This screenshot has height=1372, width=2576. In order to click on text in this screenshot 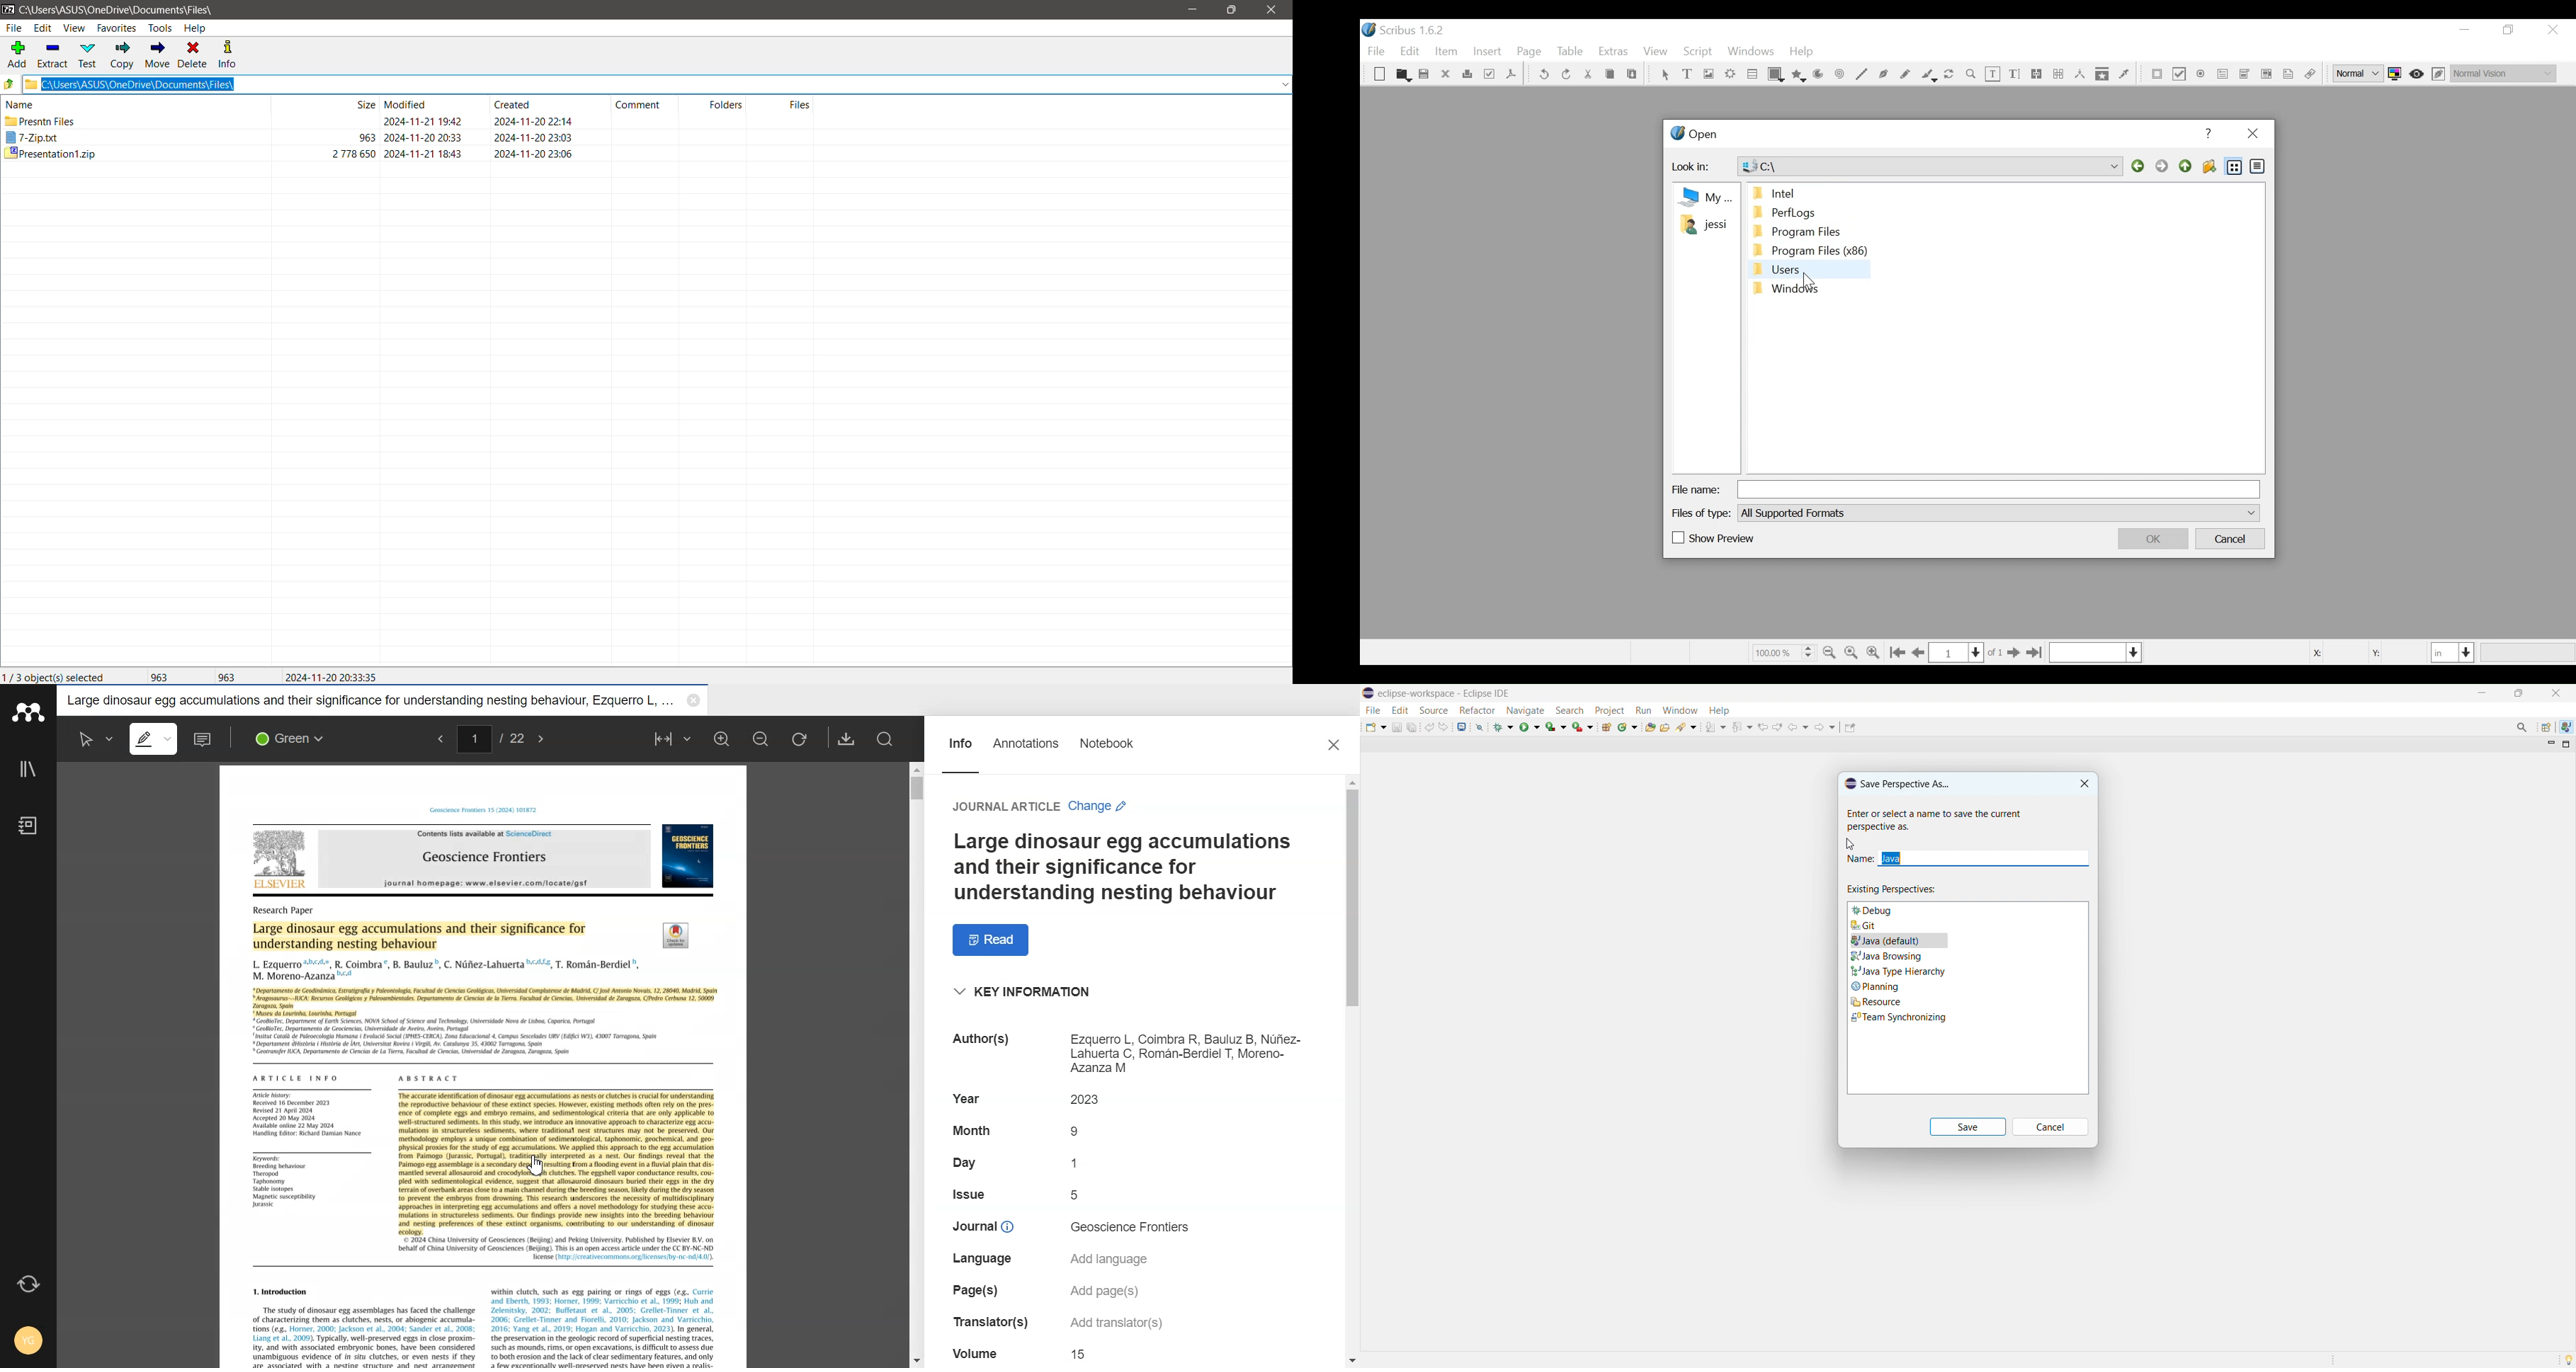, I will do `click(1079, 1132)`.